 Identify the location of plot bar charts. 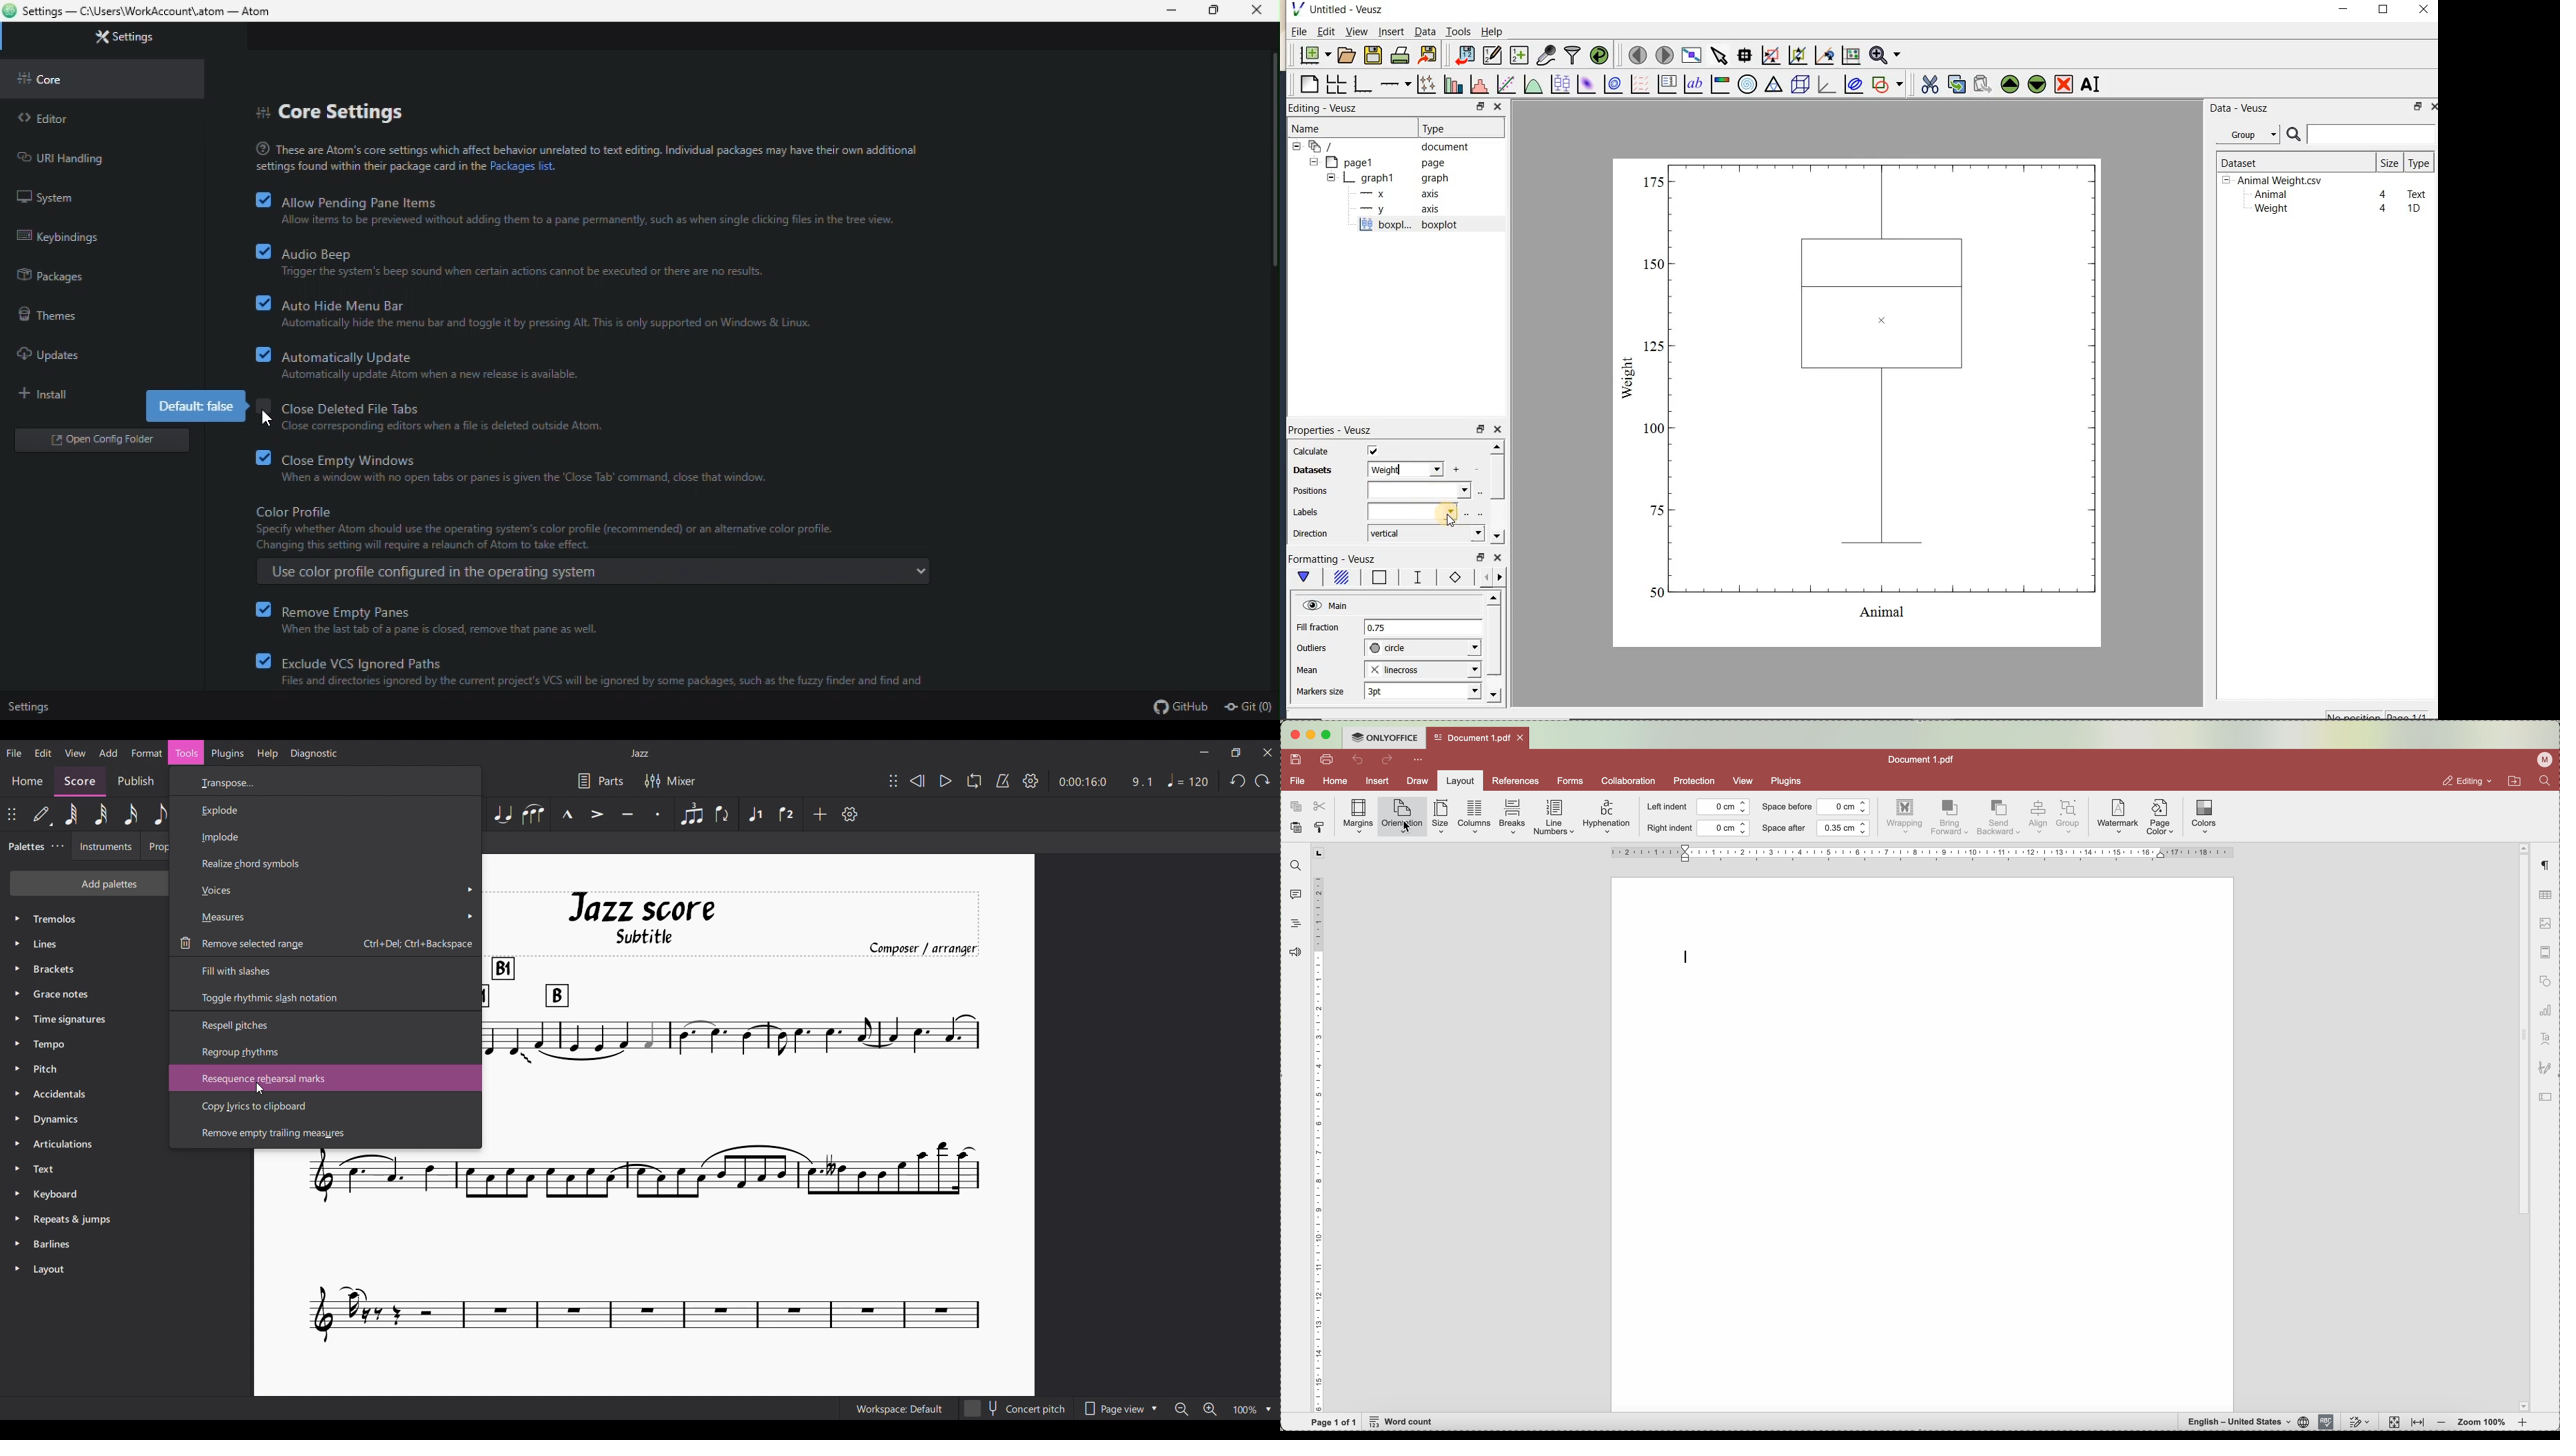
(1453, 84).